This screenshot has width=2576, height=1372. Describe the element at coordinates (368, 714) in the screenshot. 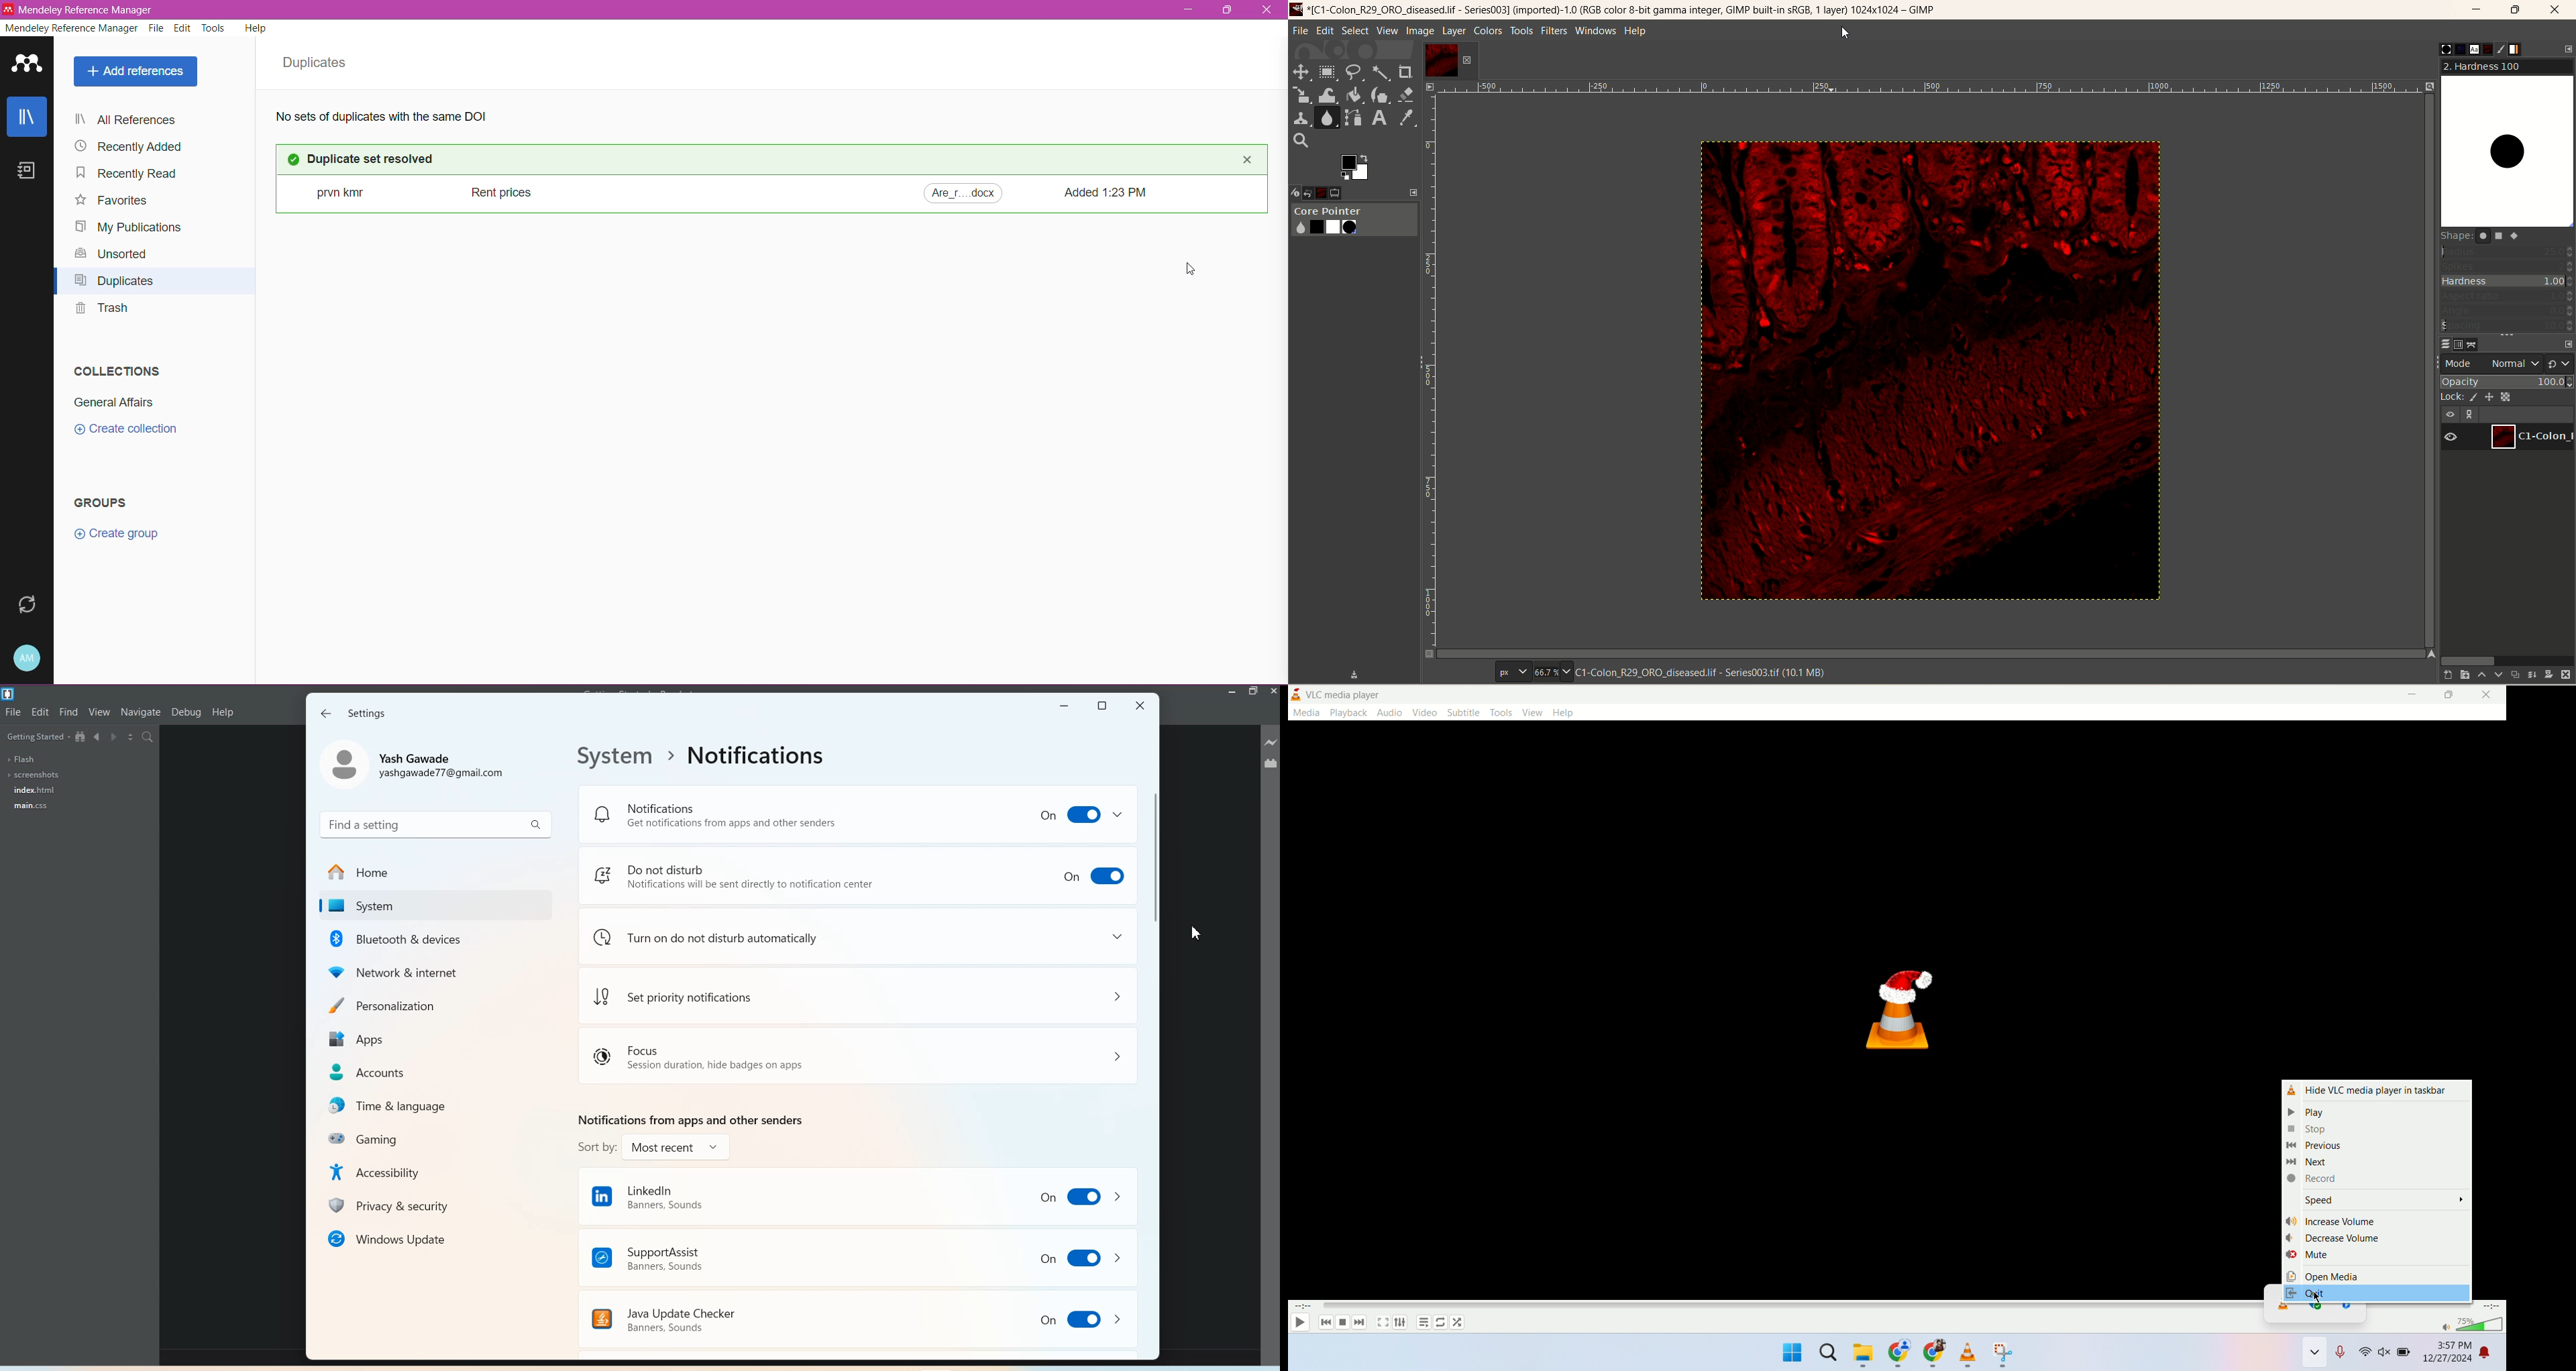

I see `Settings` at that location.